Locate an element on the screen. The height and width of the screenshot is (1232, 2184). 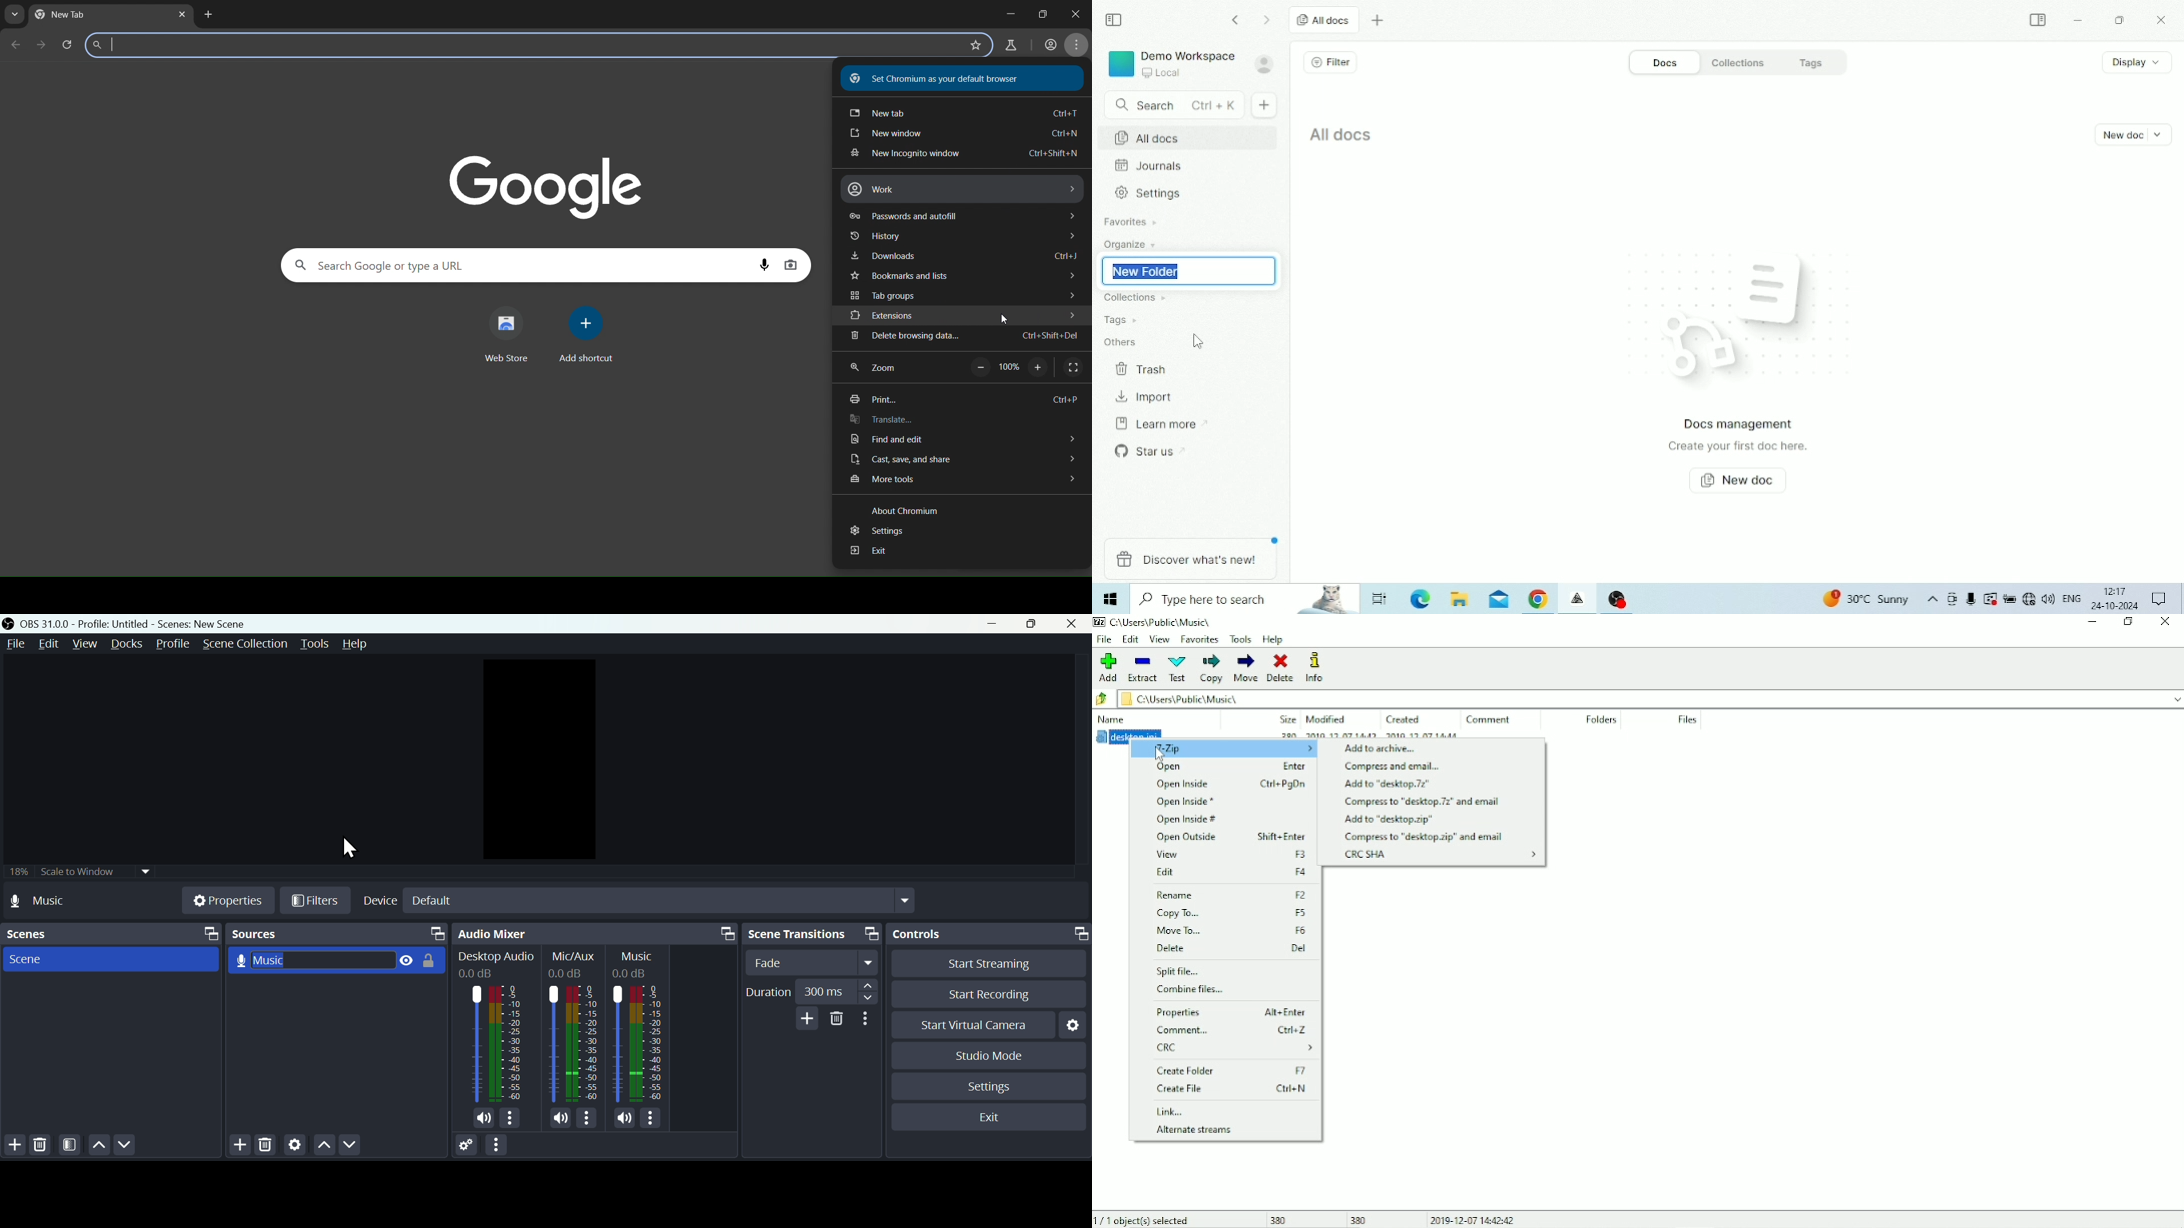
Music is located at coordinates (264, 959).